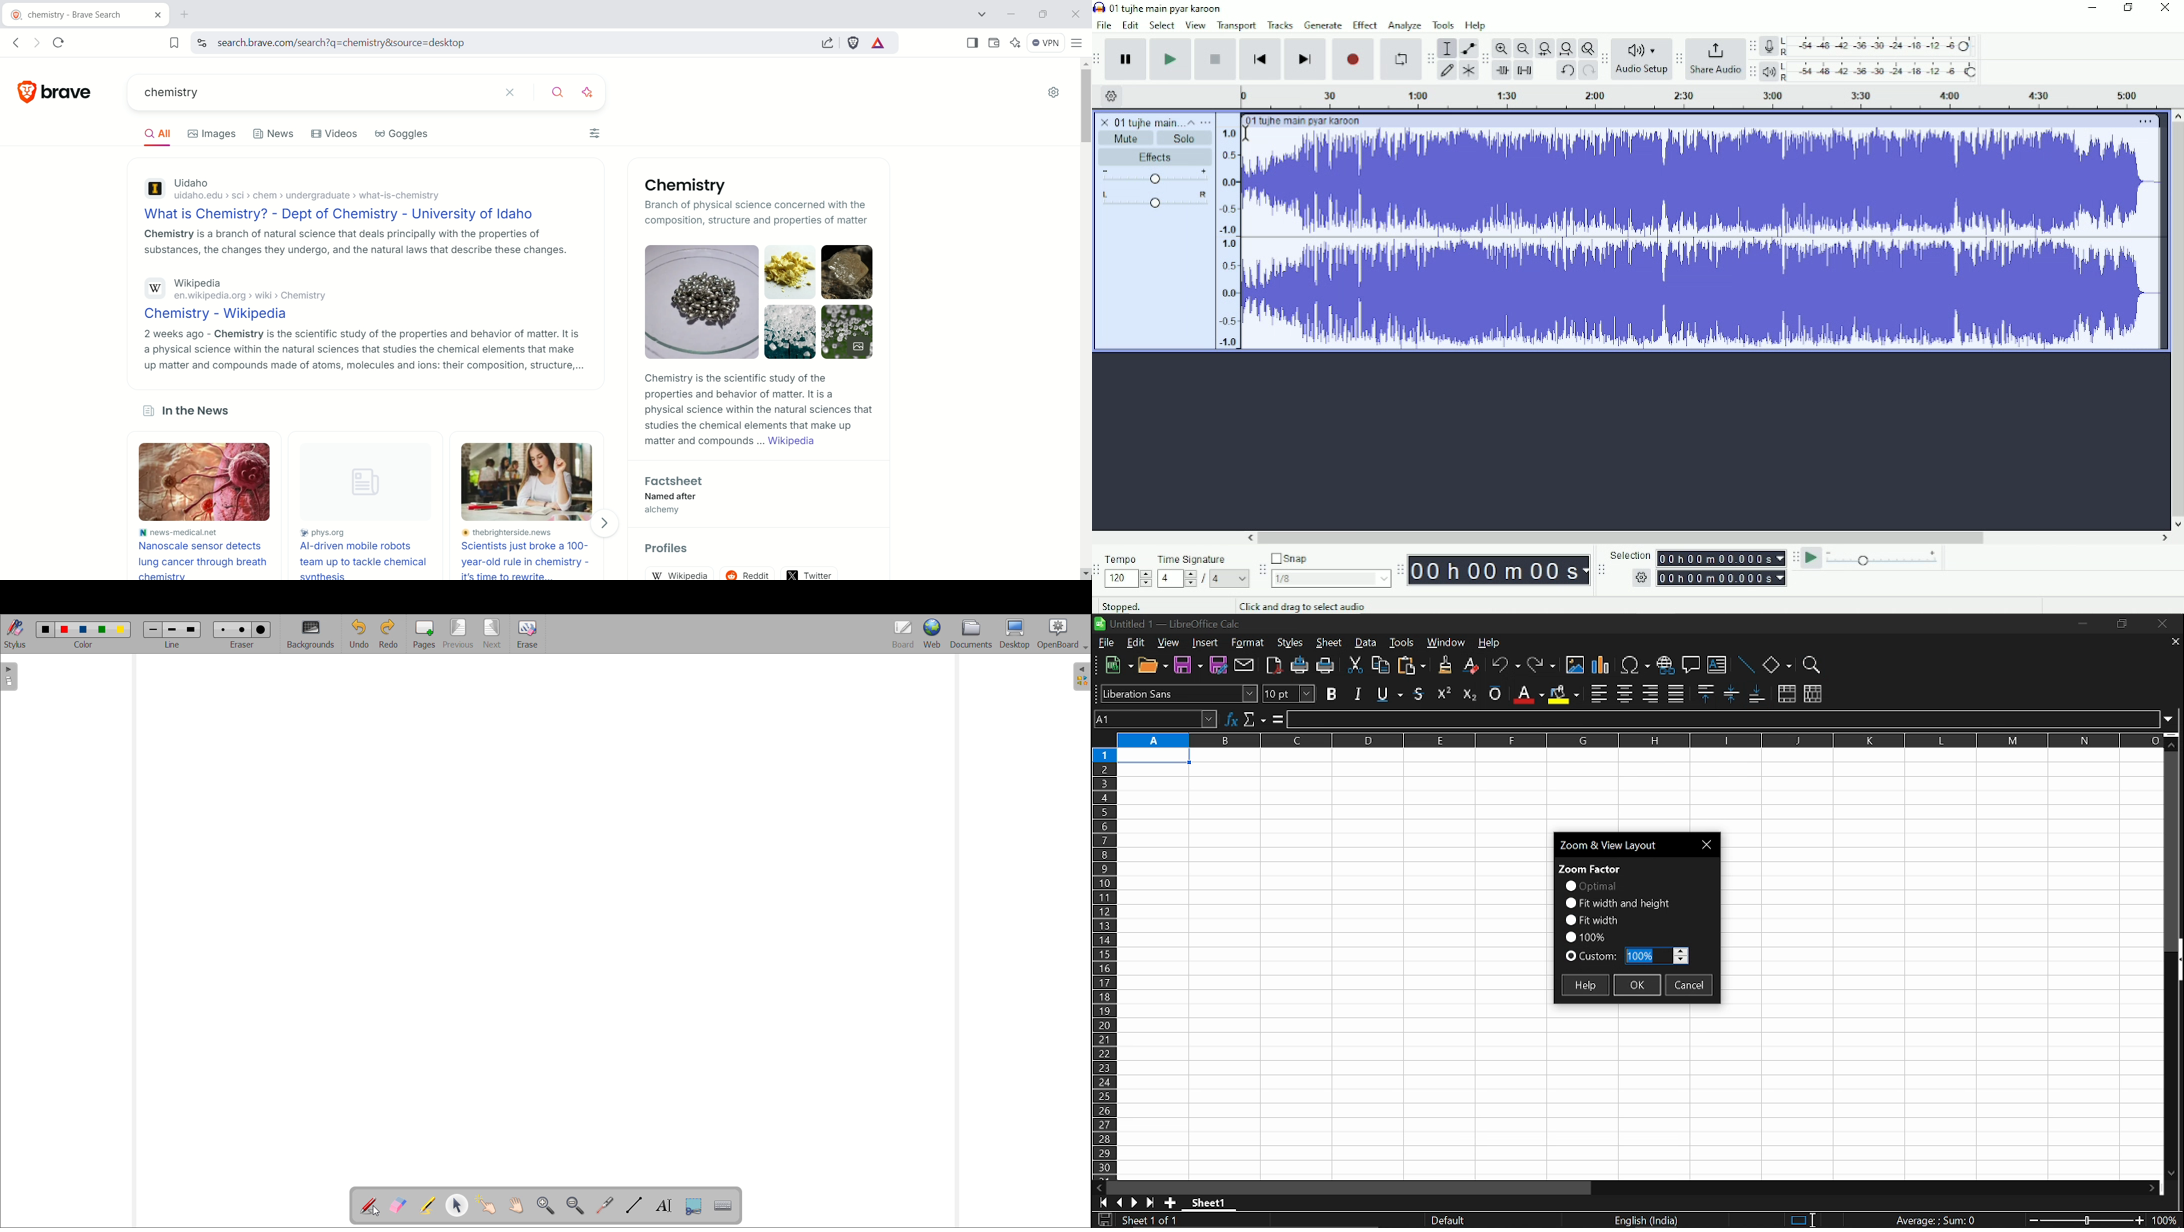 Image resolution: width=2184 pixels, height=1232 pixels. What do you see at coordinates (1219, 665) in the screenshot?
I see `save as` at bounding box center [1219, 665].